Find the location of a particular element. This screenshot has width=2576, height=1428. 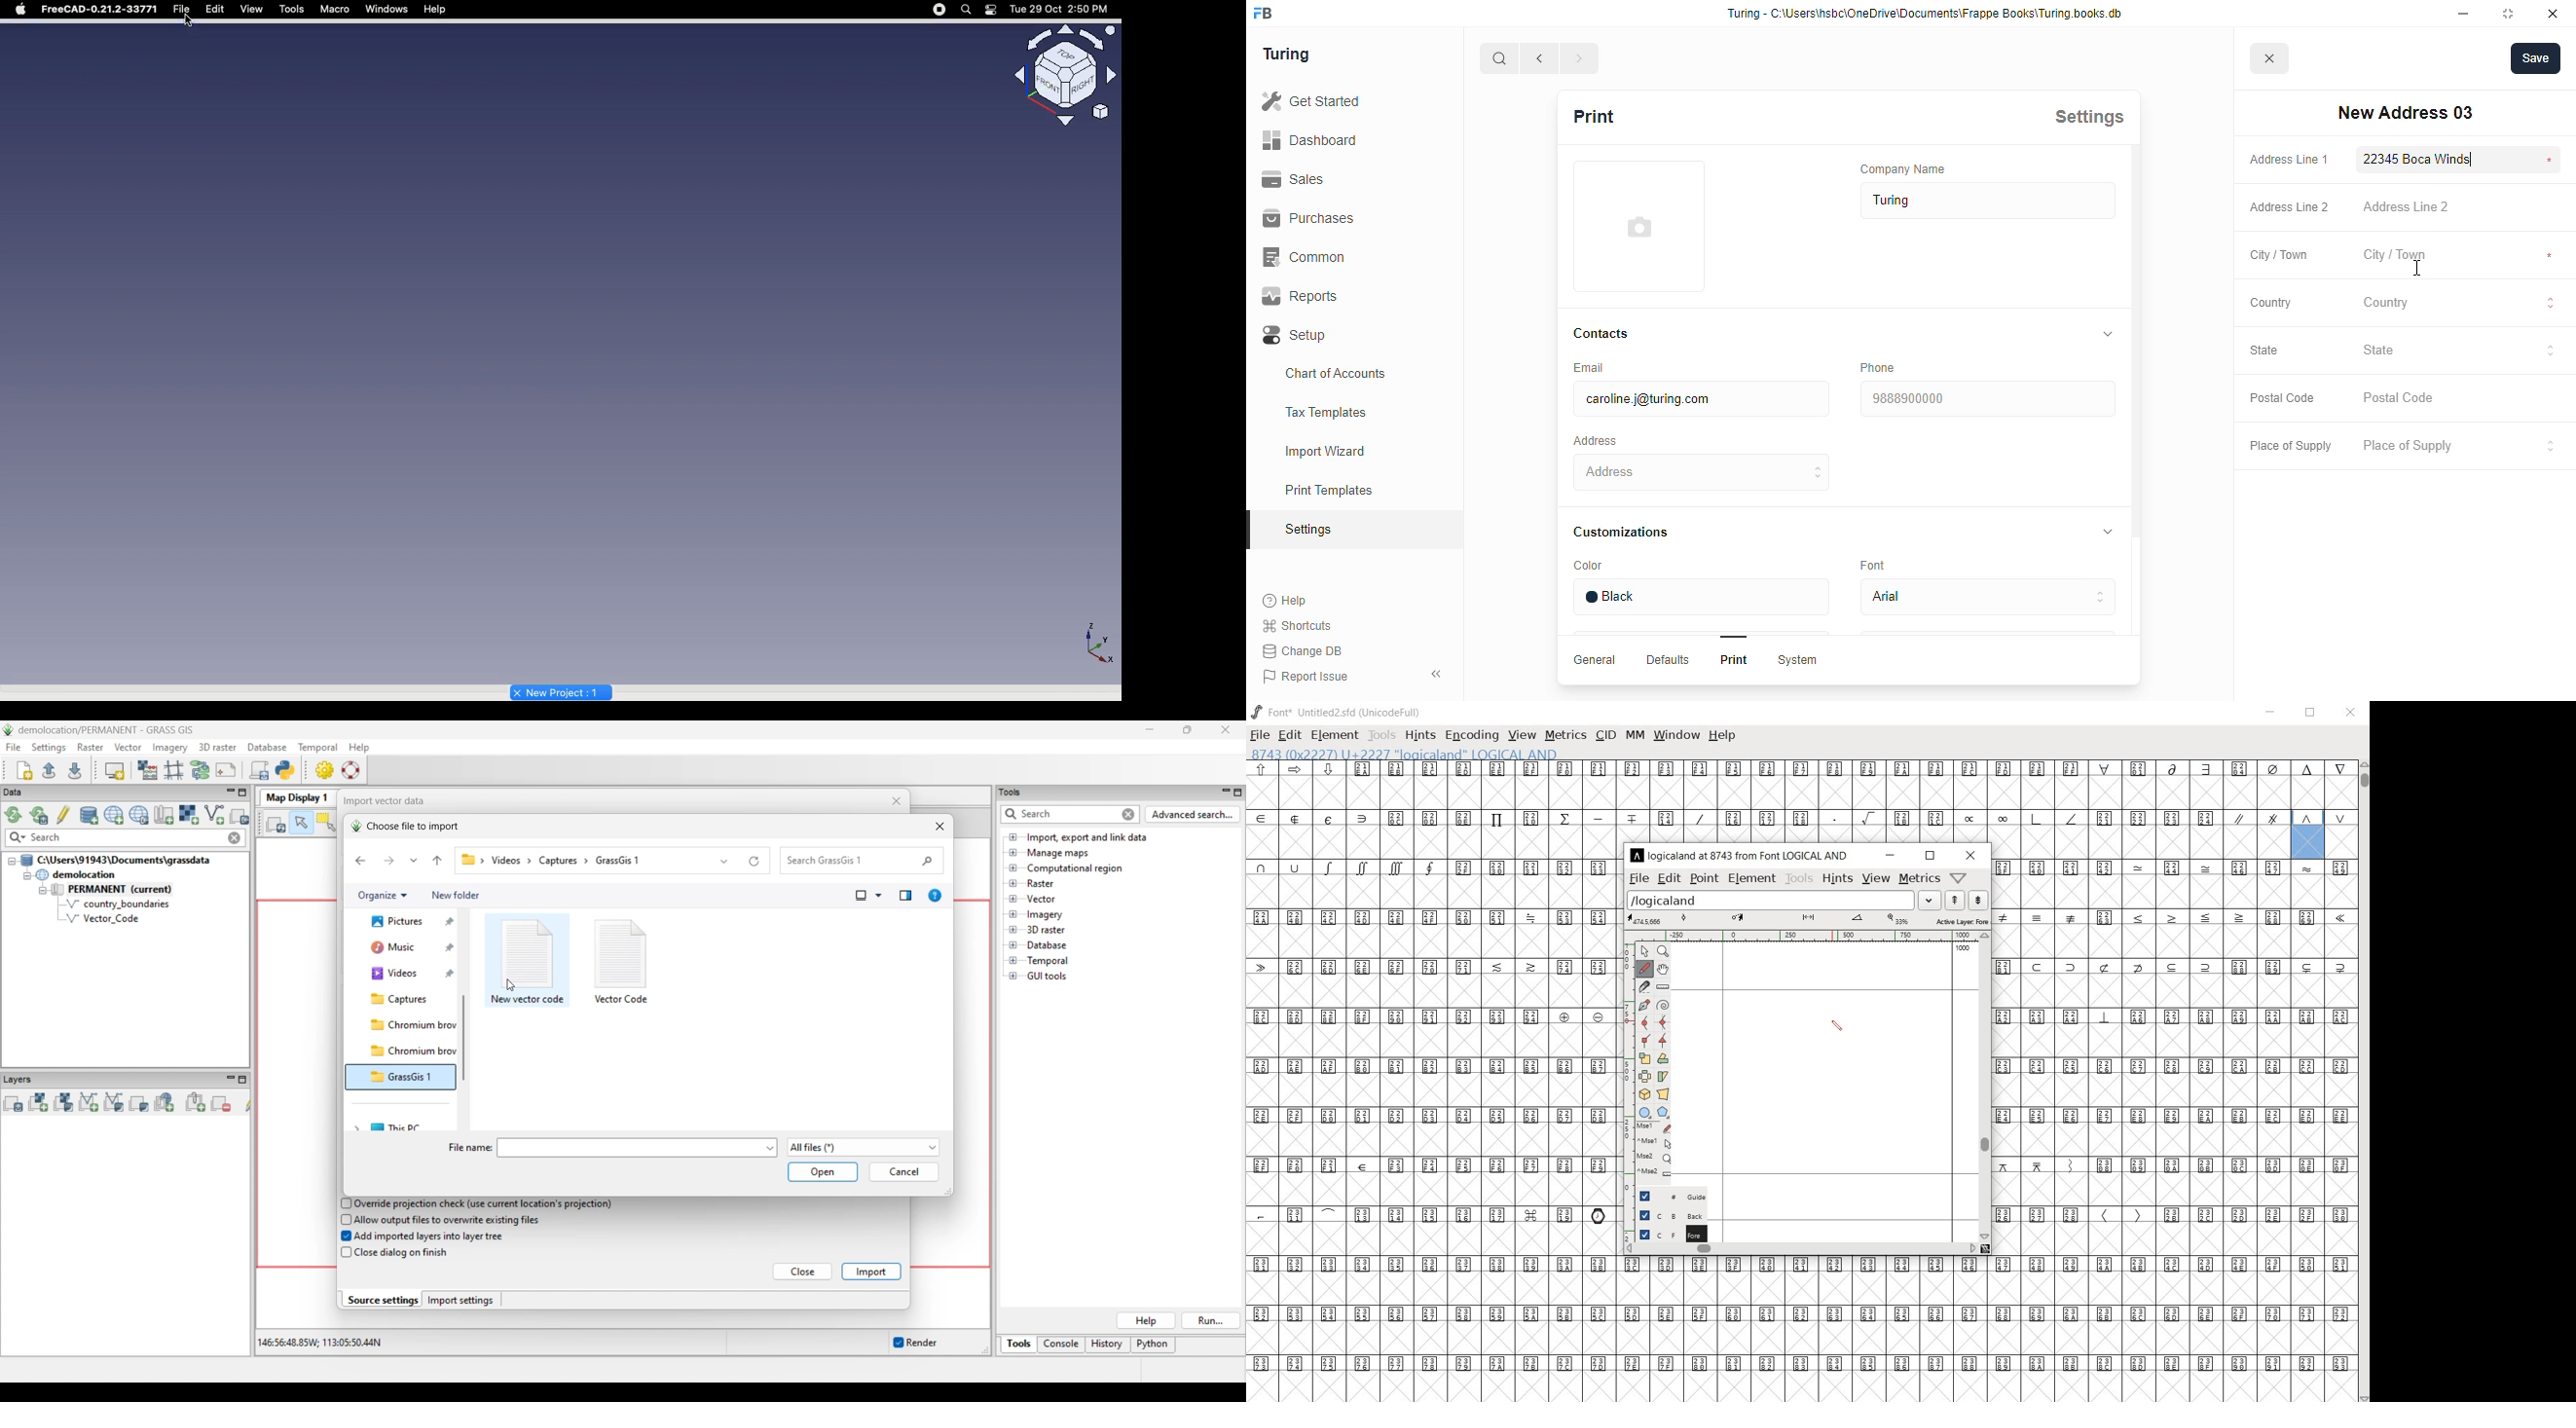

print is located at coordinates (1593, 116).